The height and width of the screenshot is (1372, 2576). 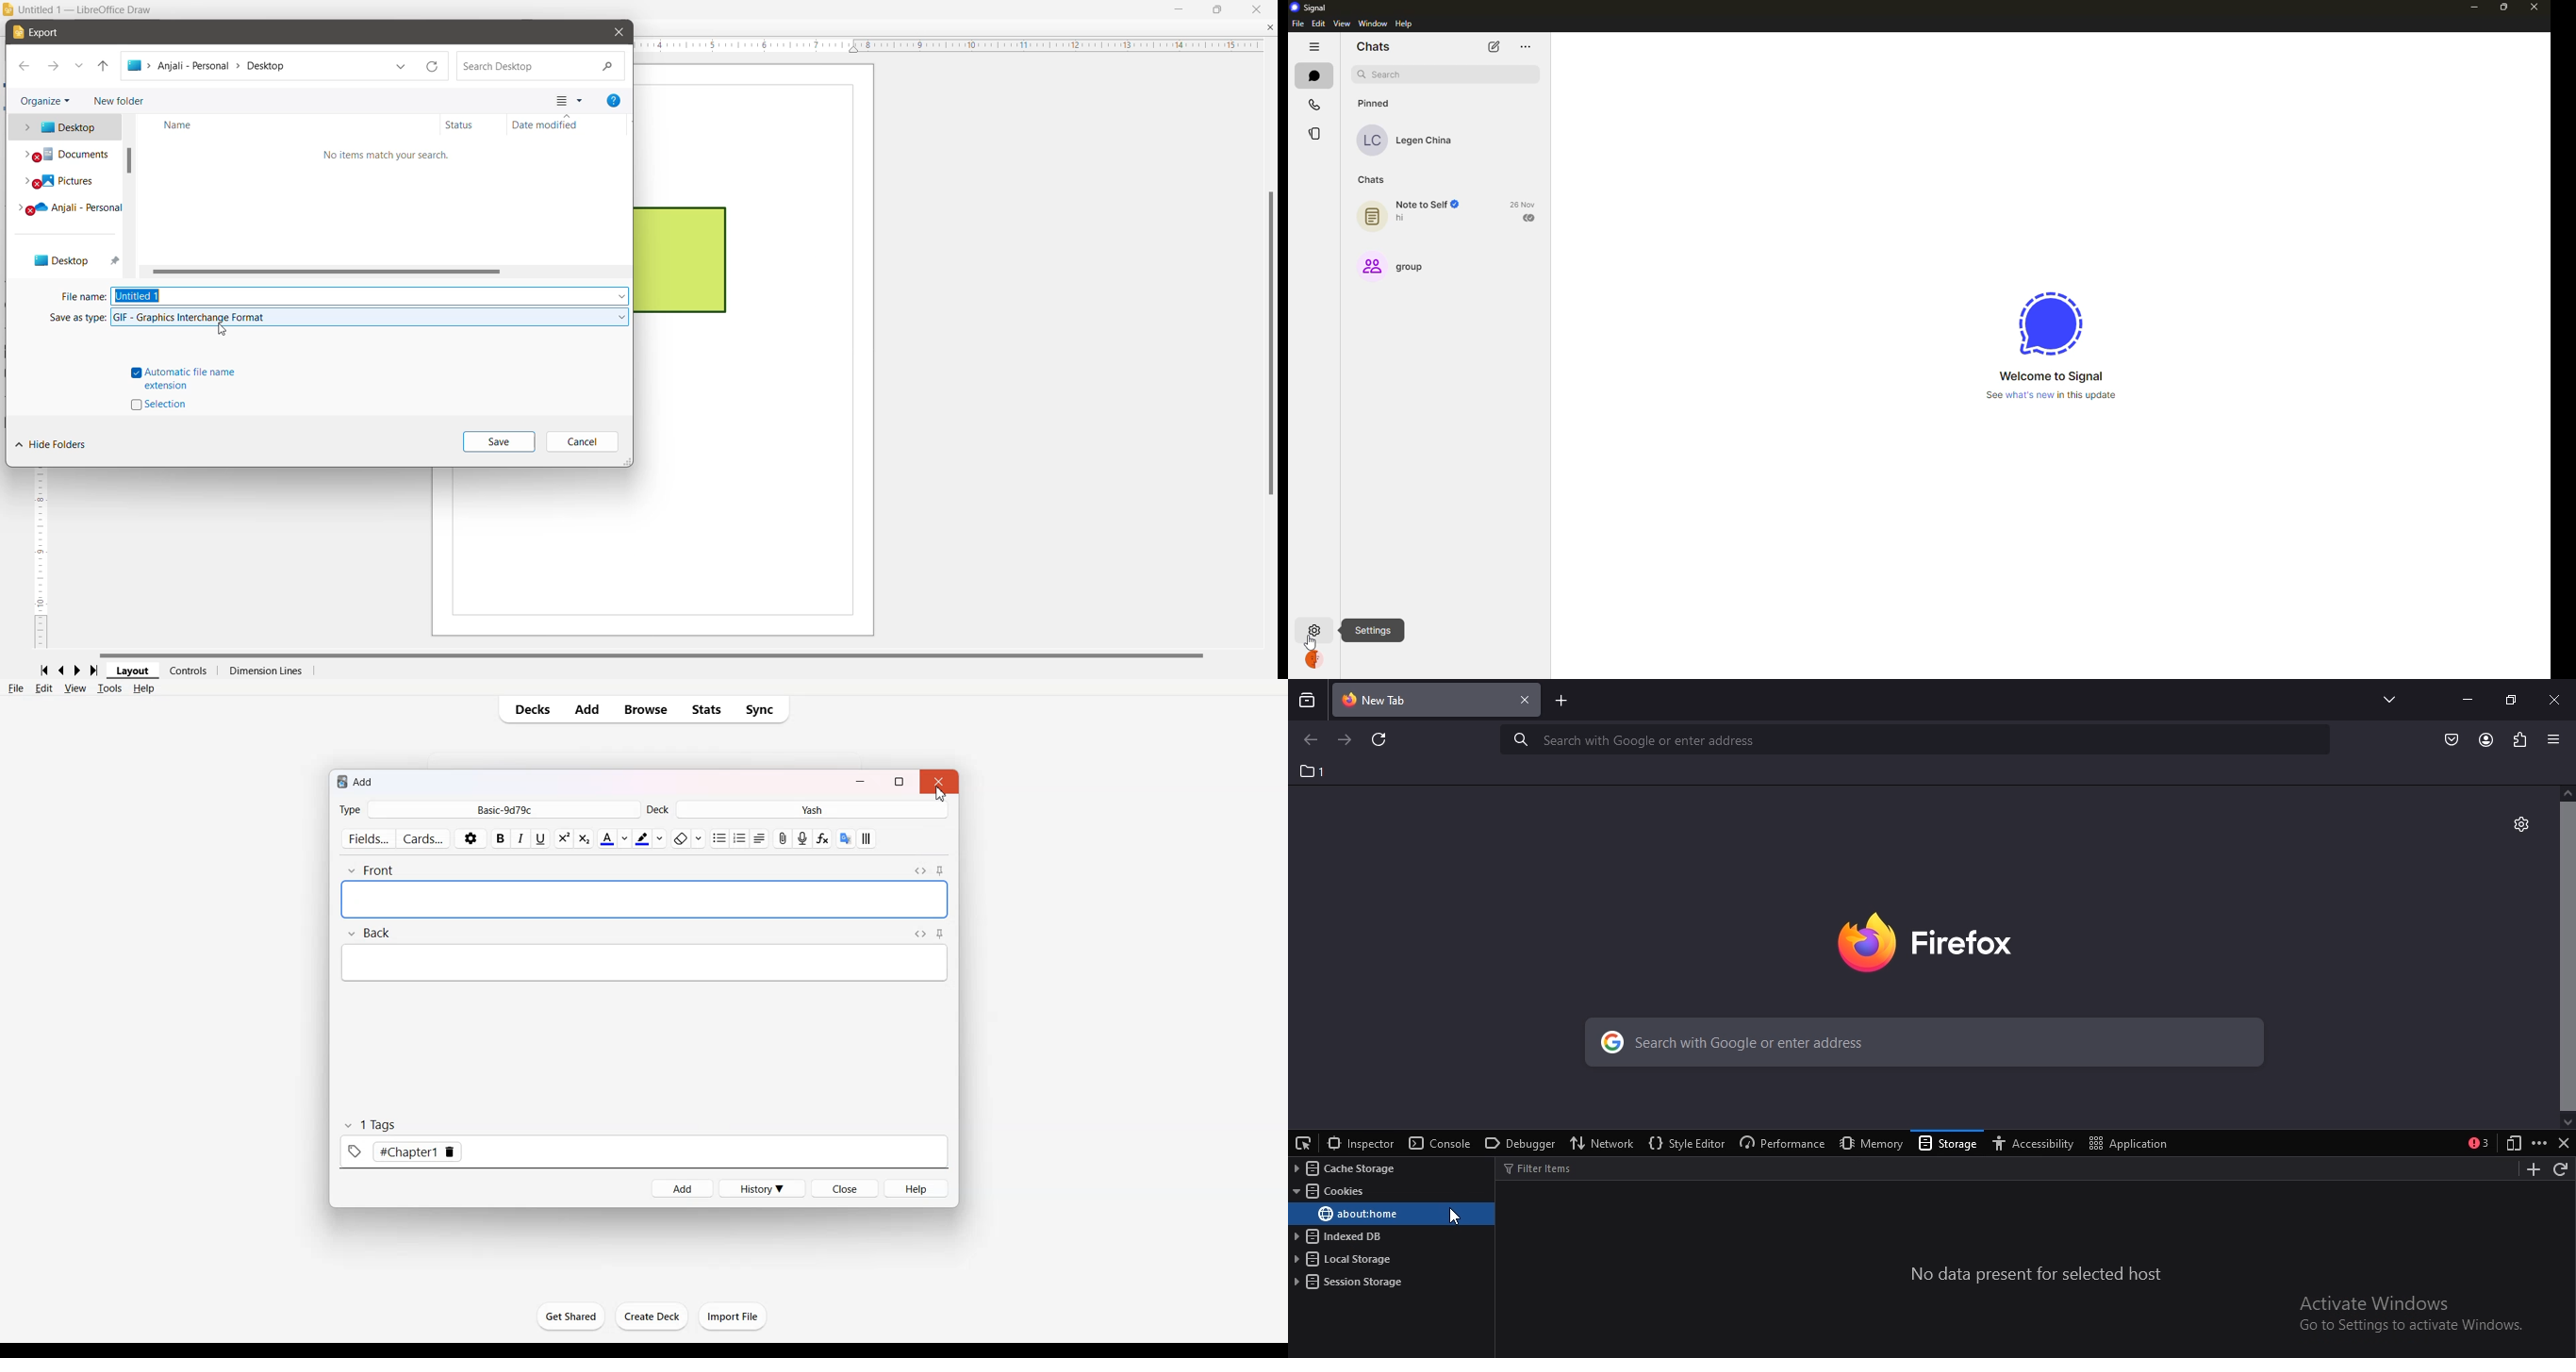 What do you see at coordinates (25, 67) in the screenshot?
I see `Back` at bounding box center [25, 67].